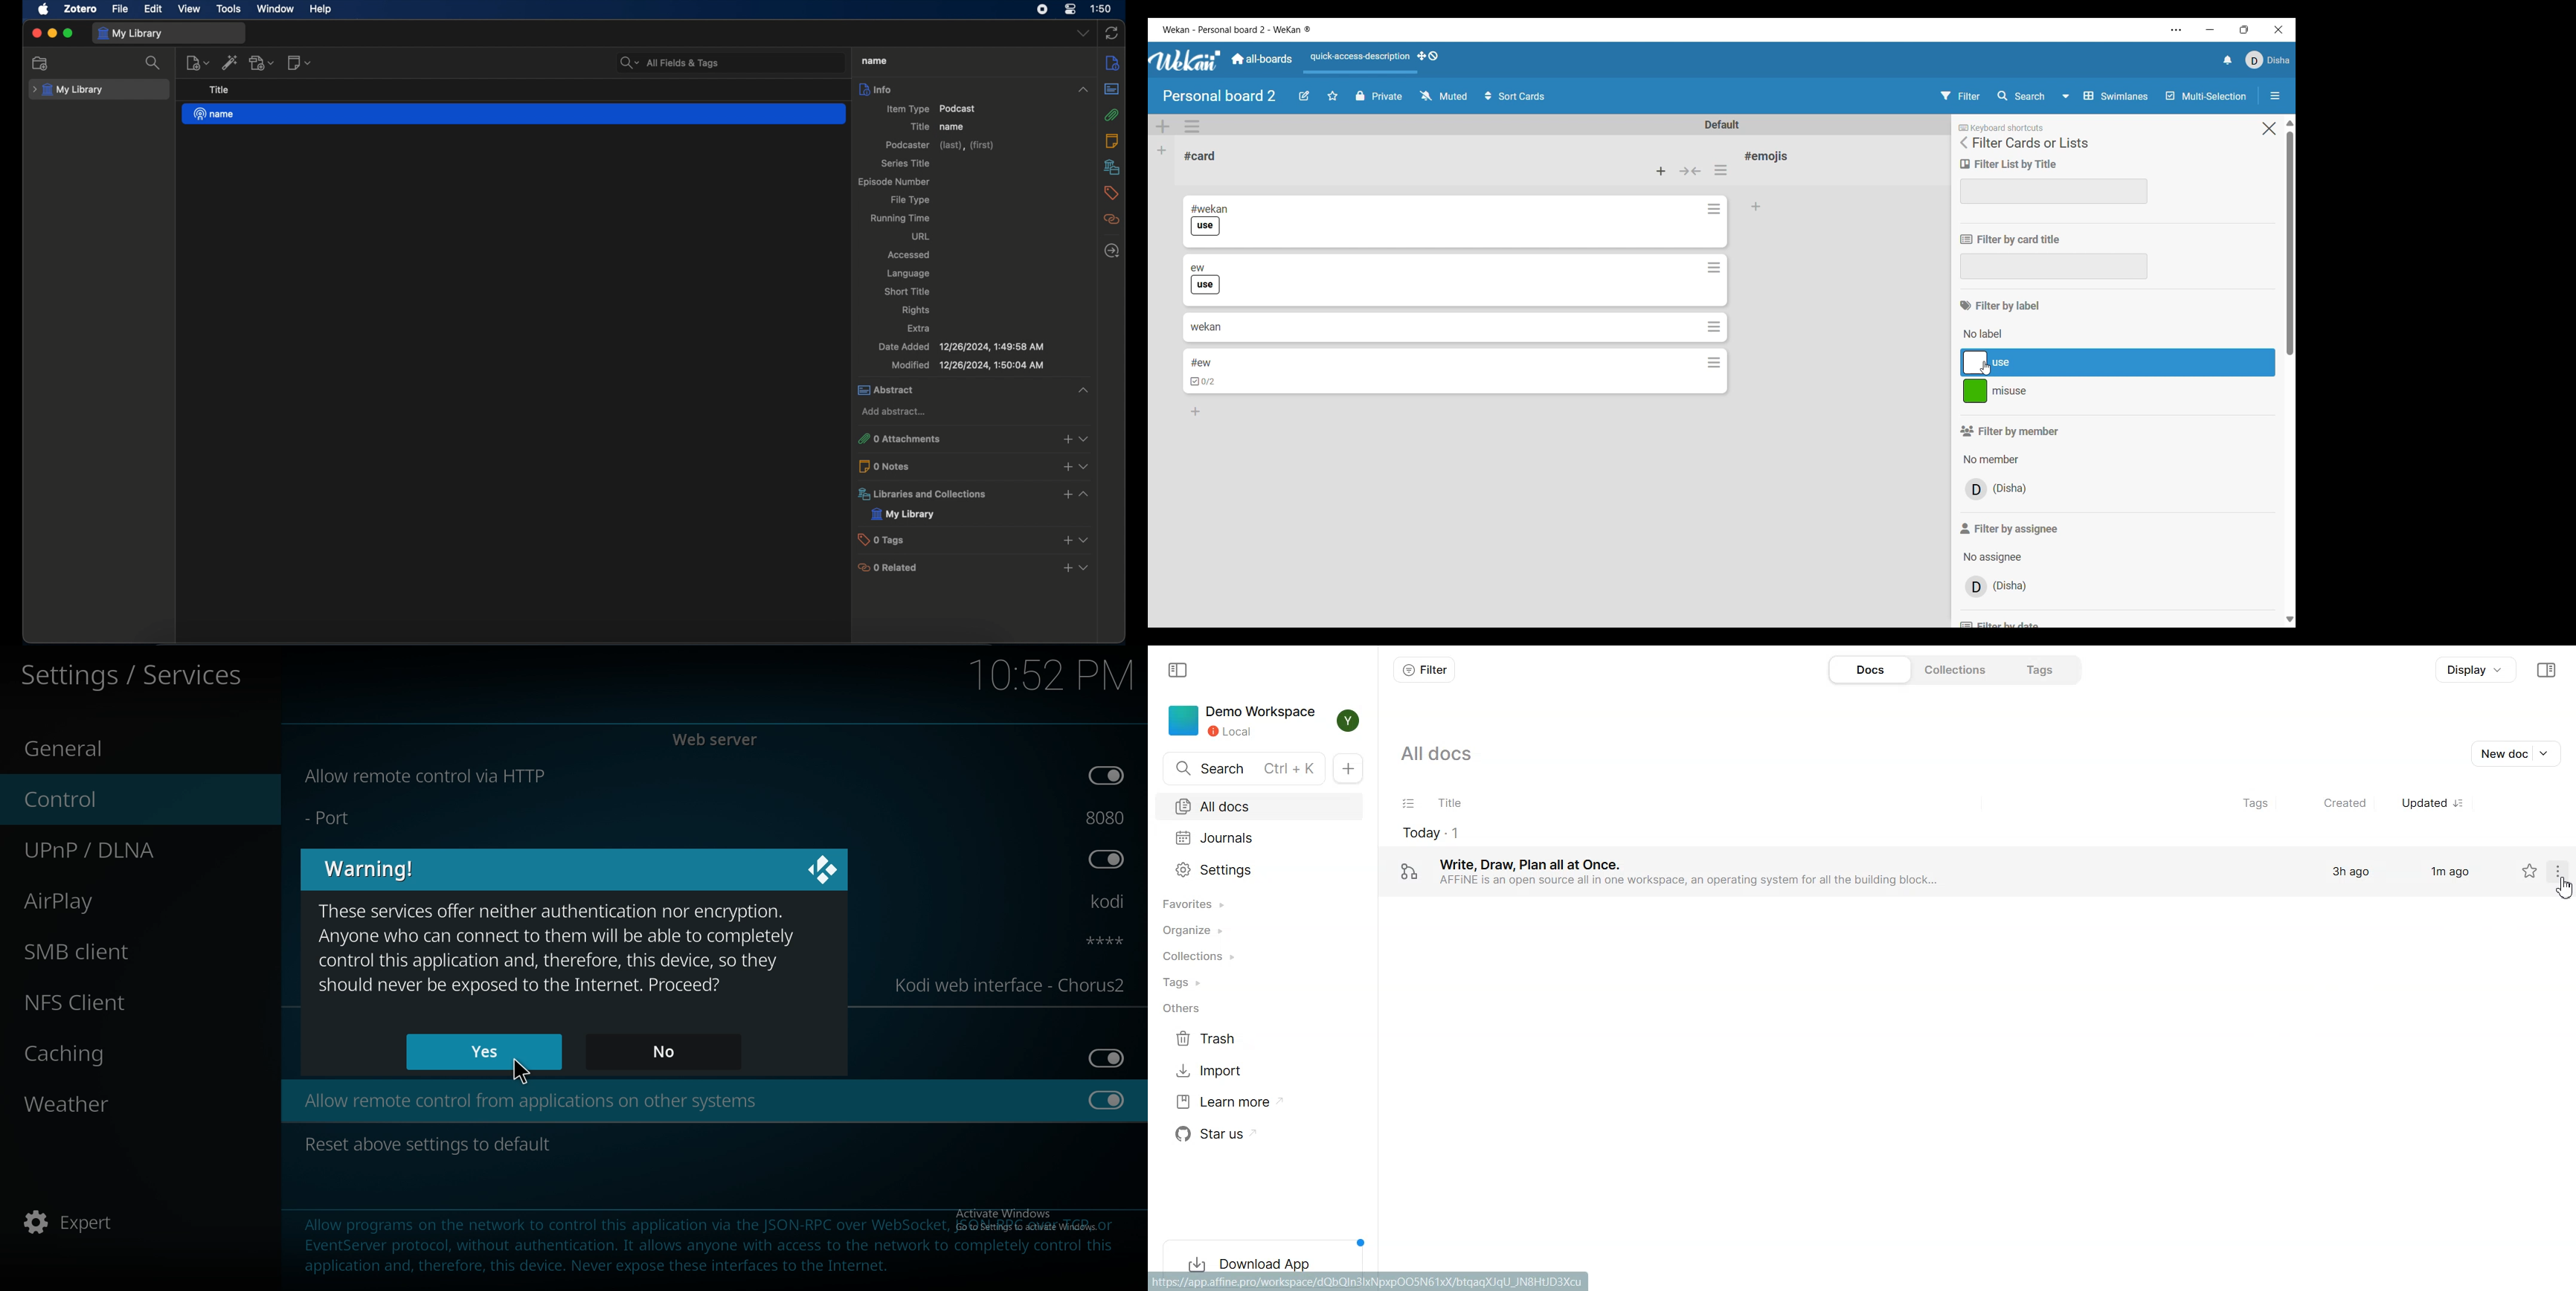 The width and height of the screenshot is (2576, 1316). Describe the element at coordinates (1721, 124) in the screenshot. I see `Default` at that location.